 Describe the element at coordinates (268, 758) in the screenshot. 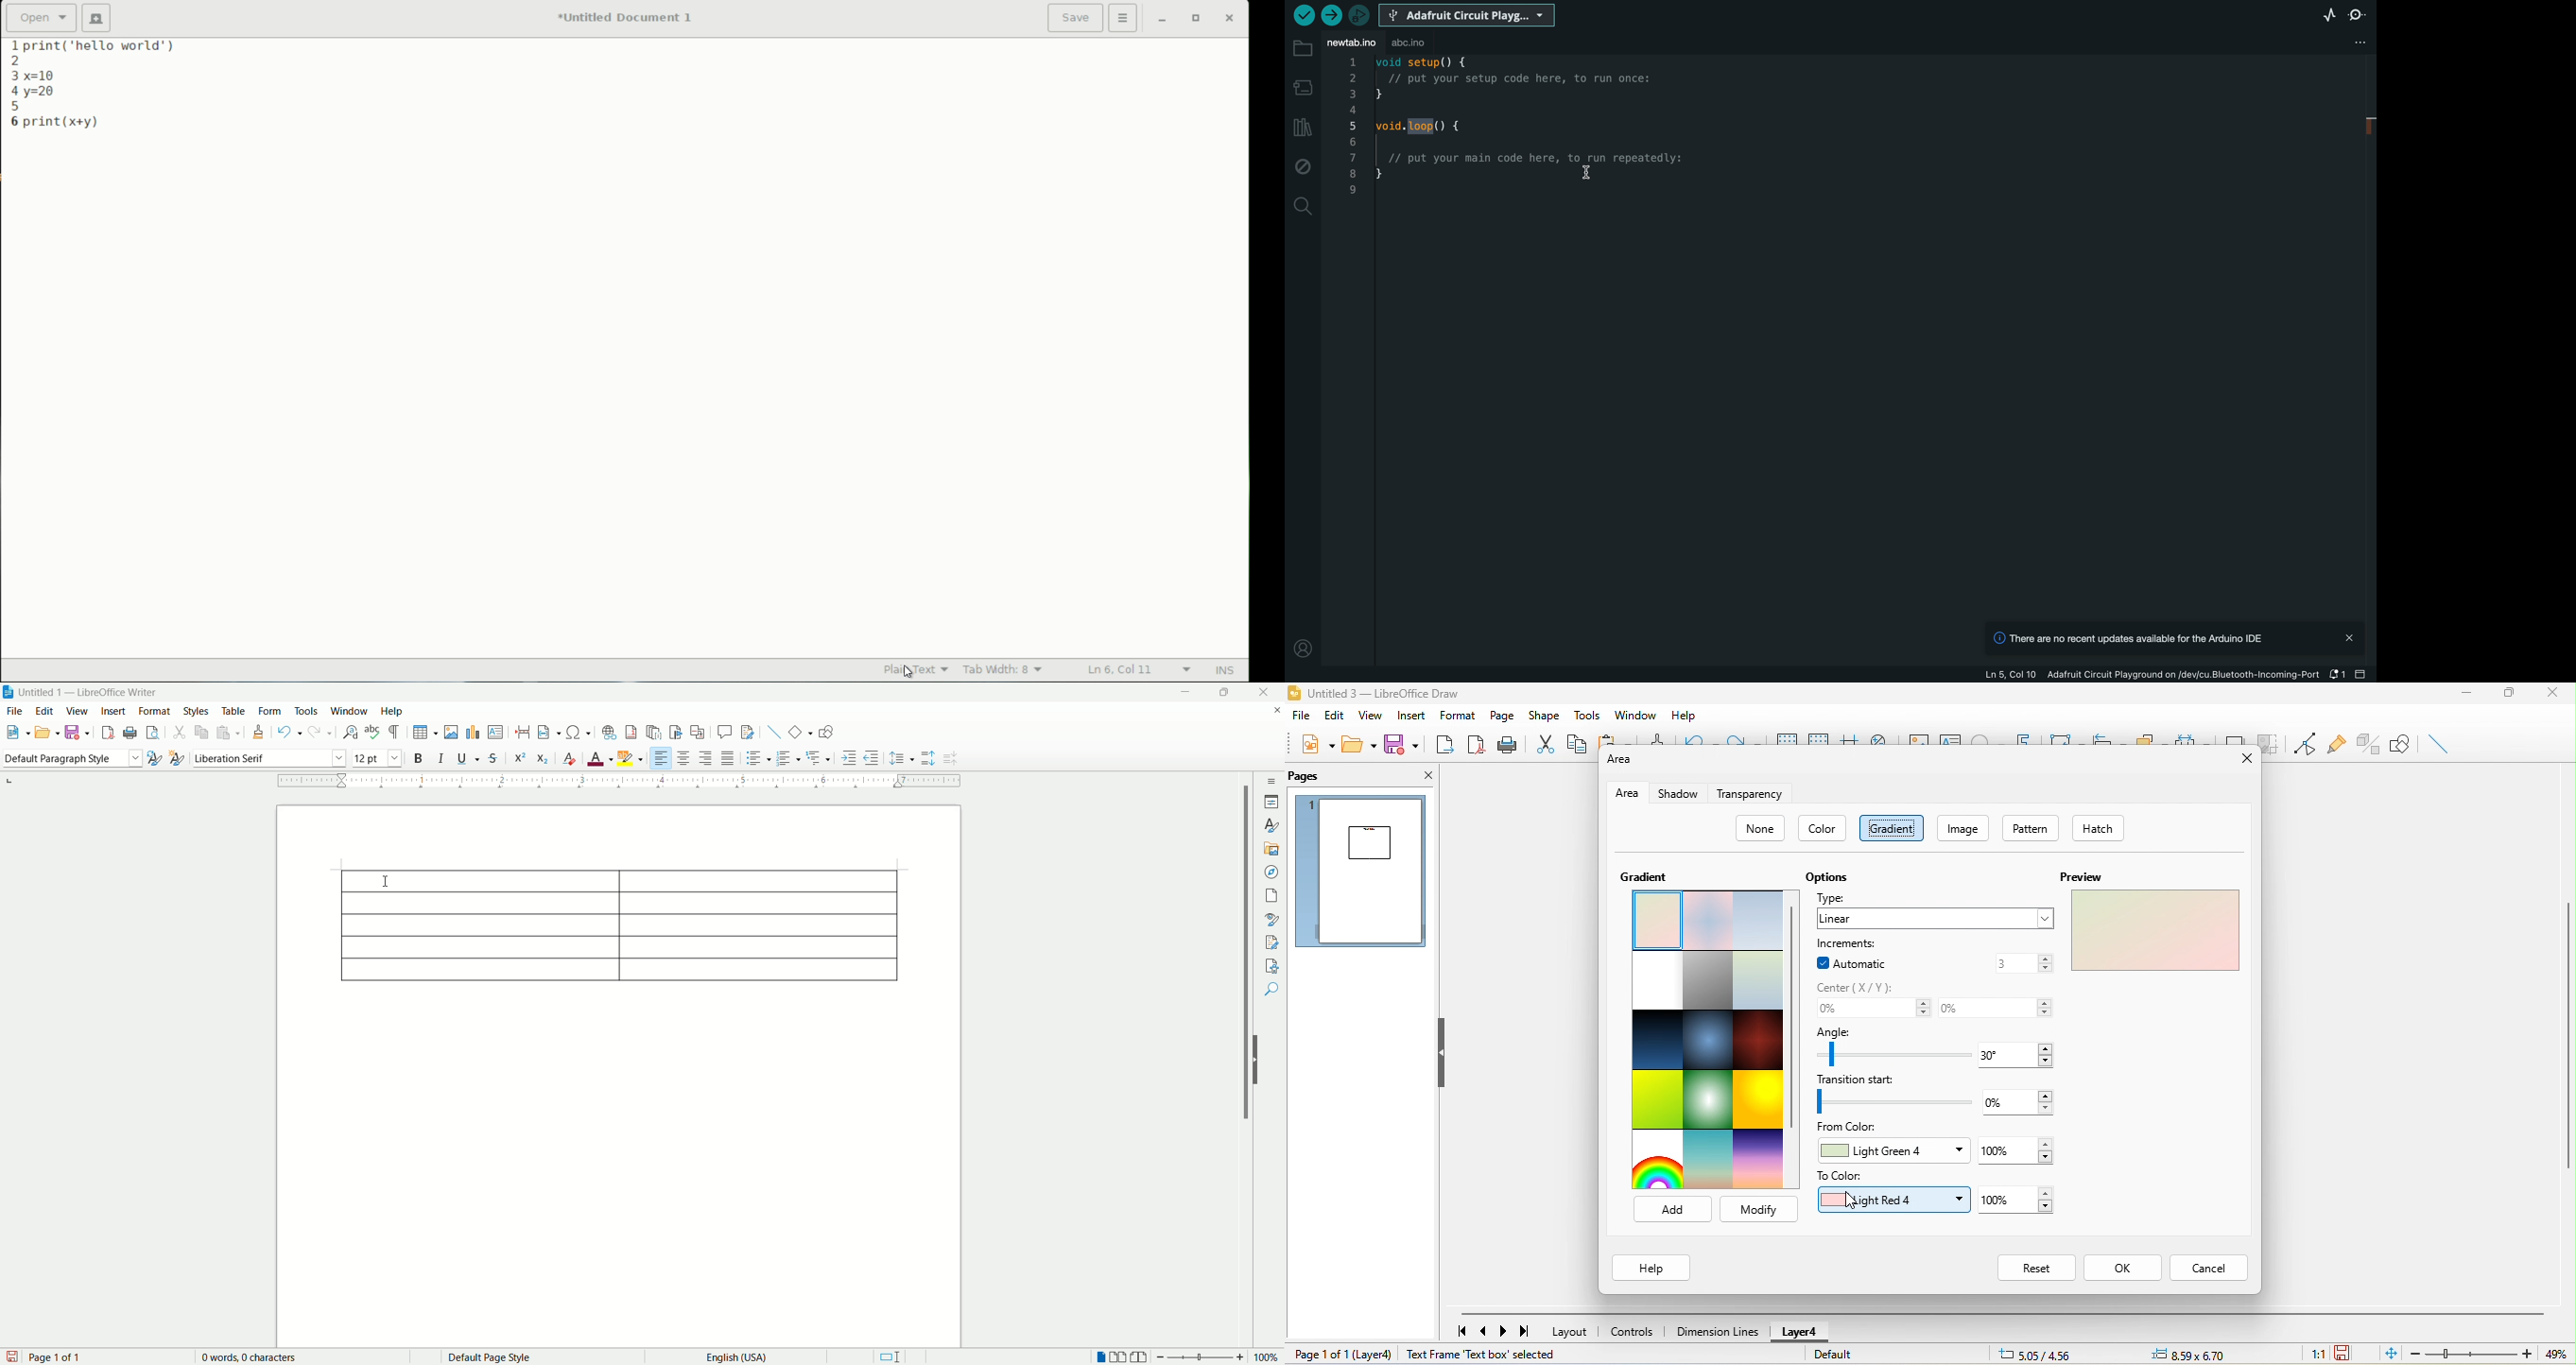

I see `font name` at that location.